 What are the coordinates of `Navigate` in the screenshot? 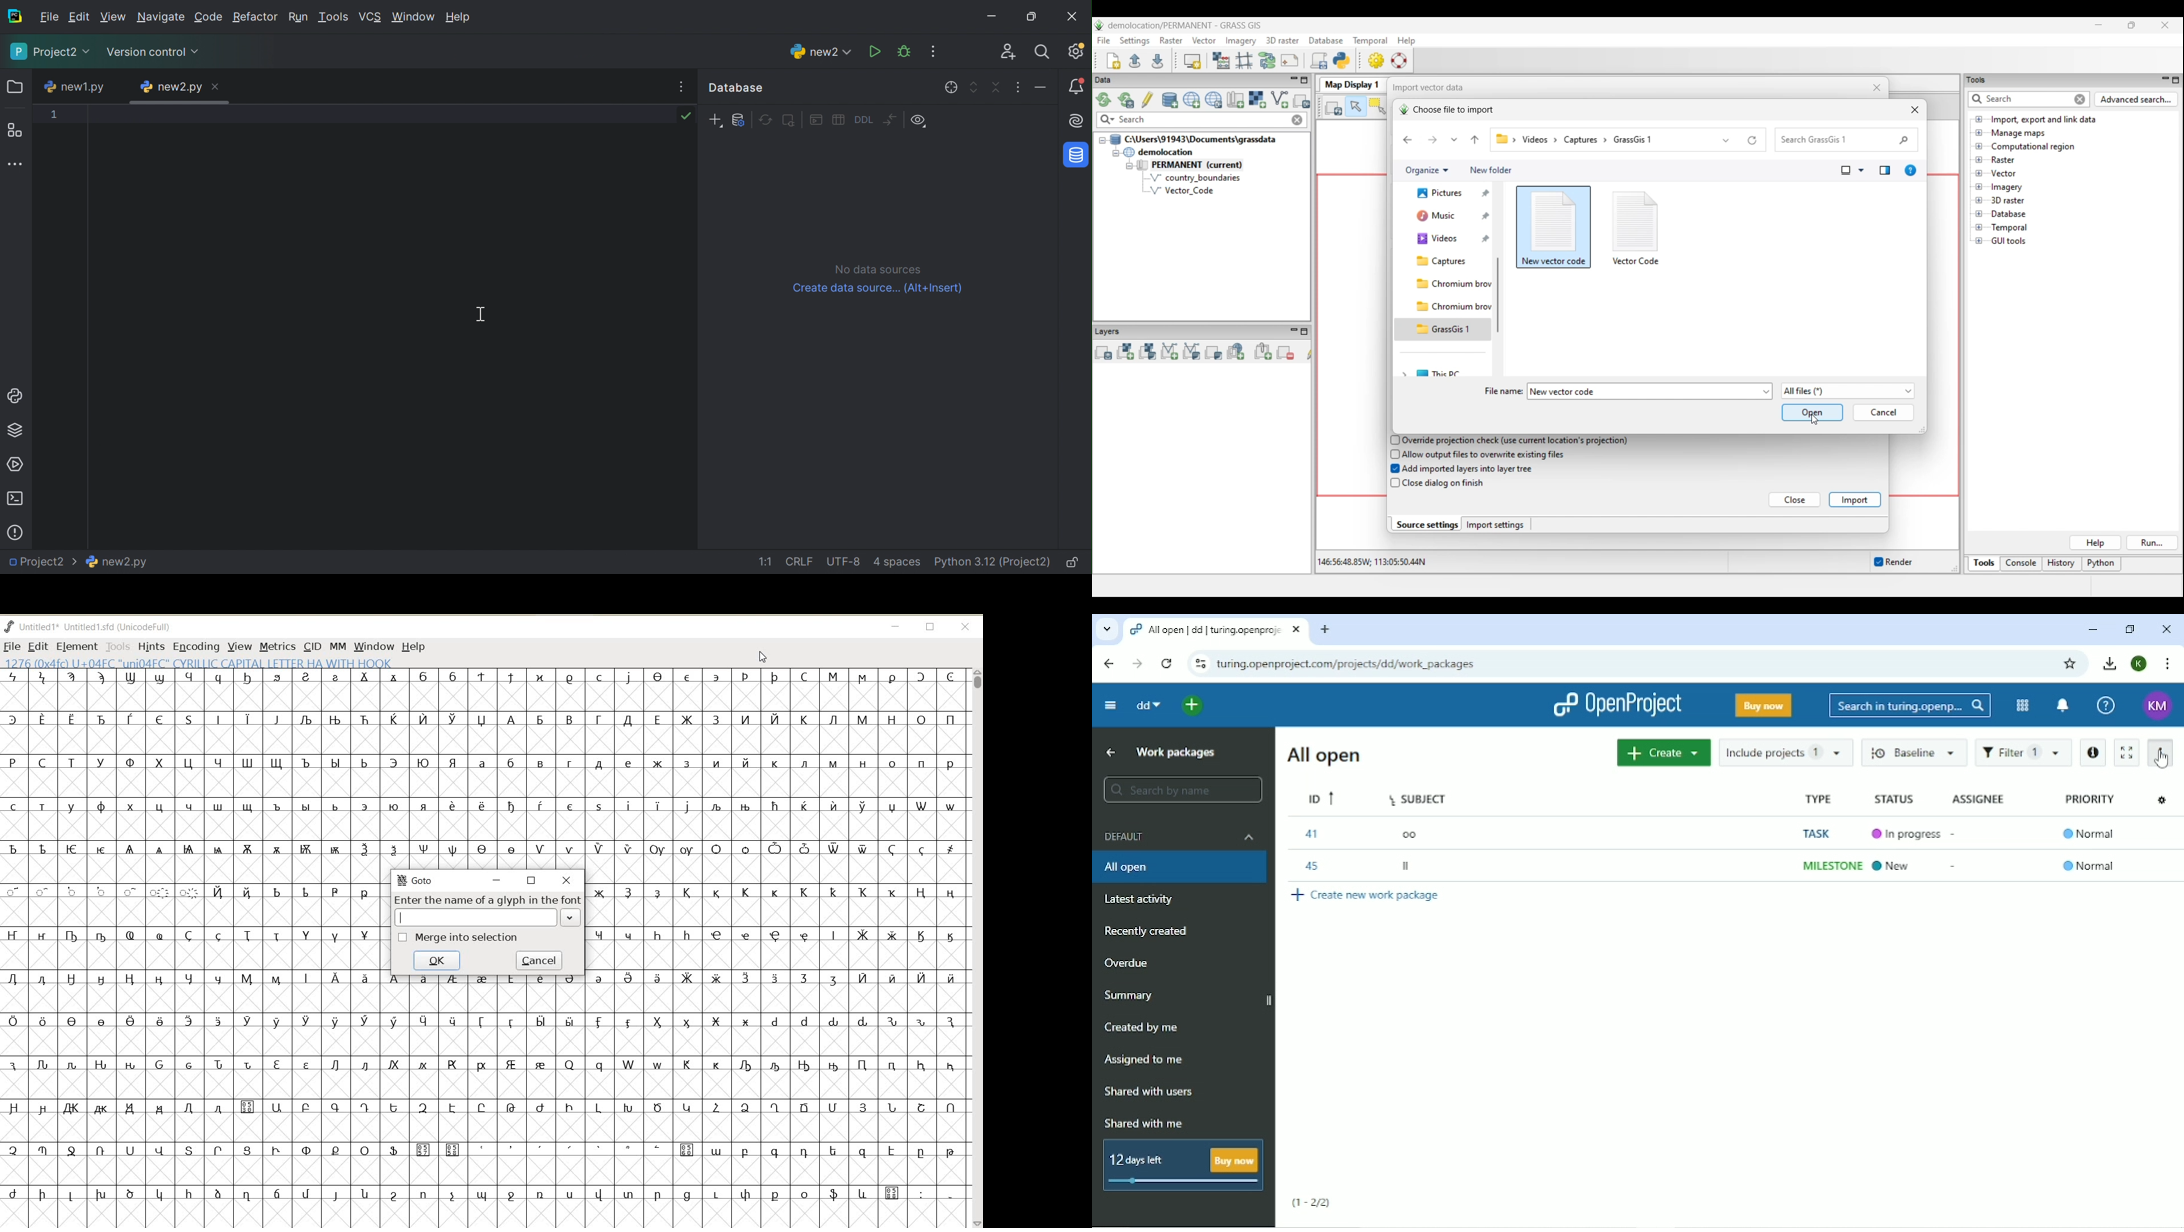 It's located at (160, 17).